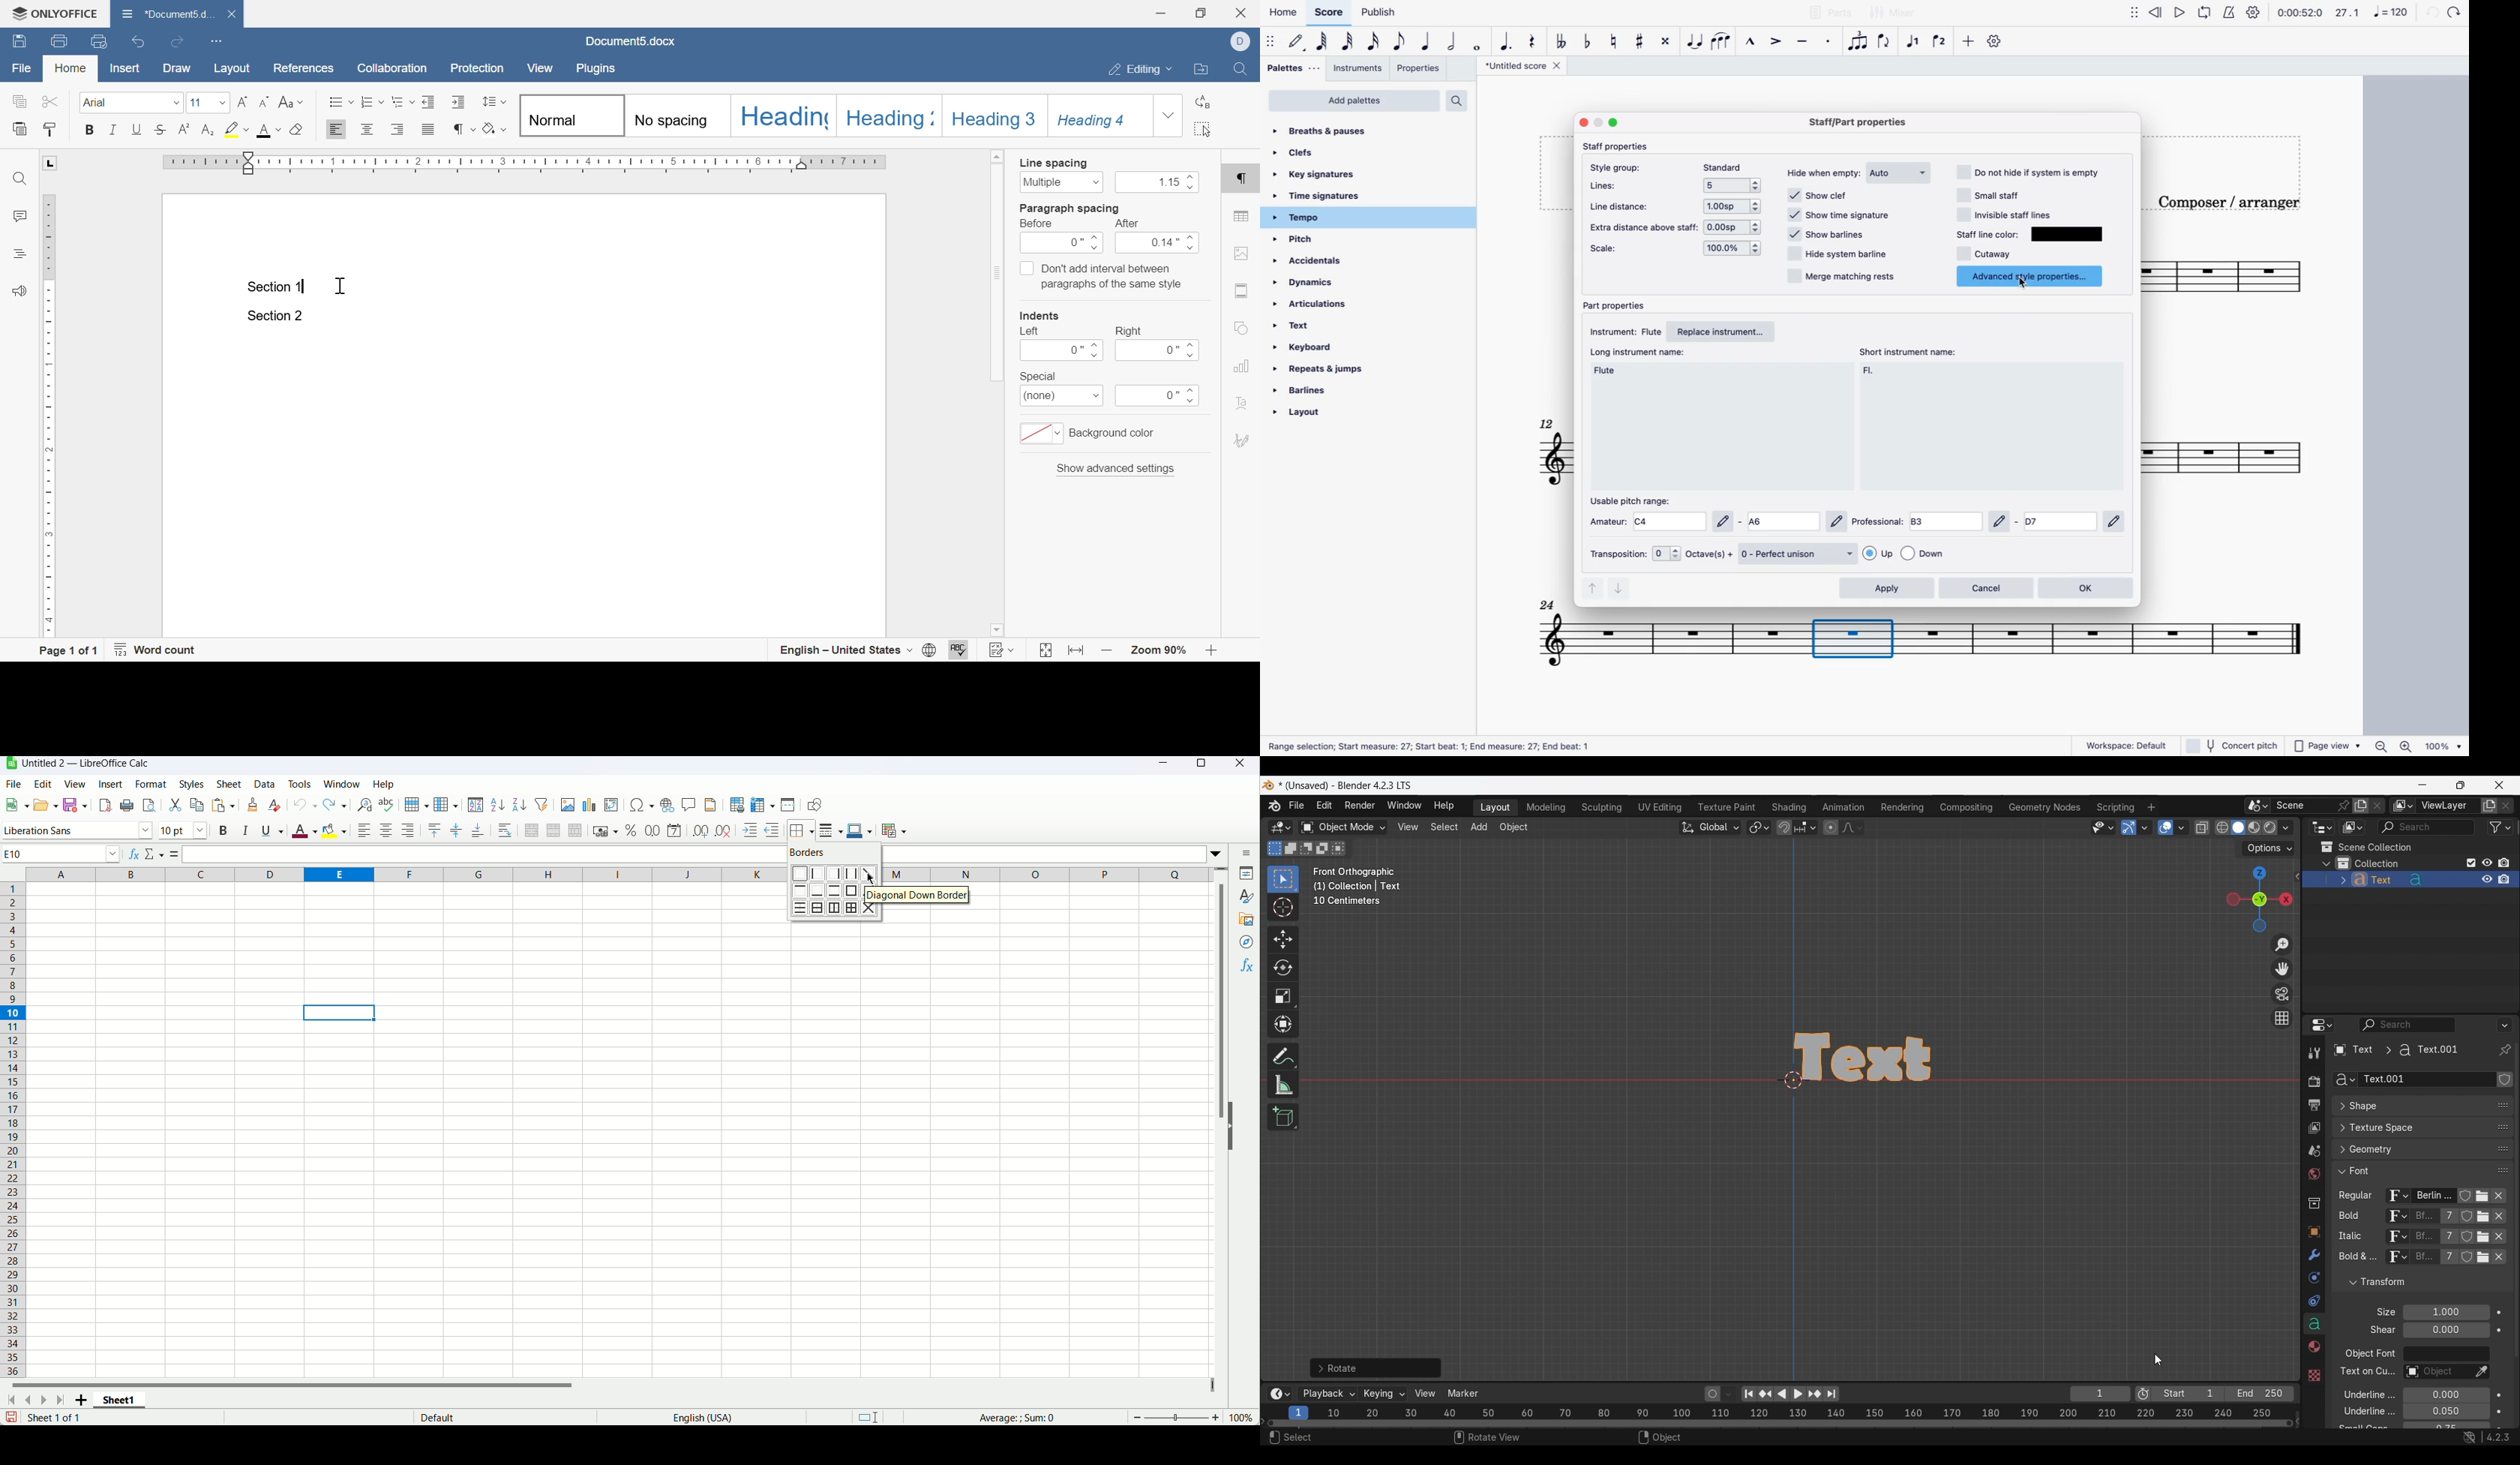  I want to click on (none), so click(1062, 397).